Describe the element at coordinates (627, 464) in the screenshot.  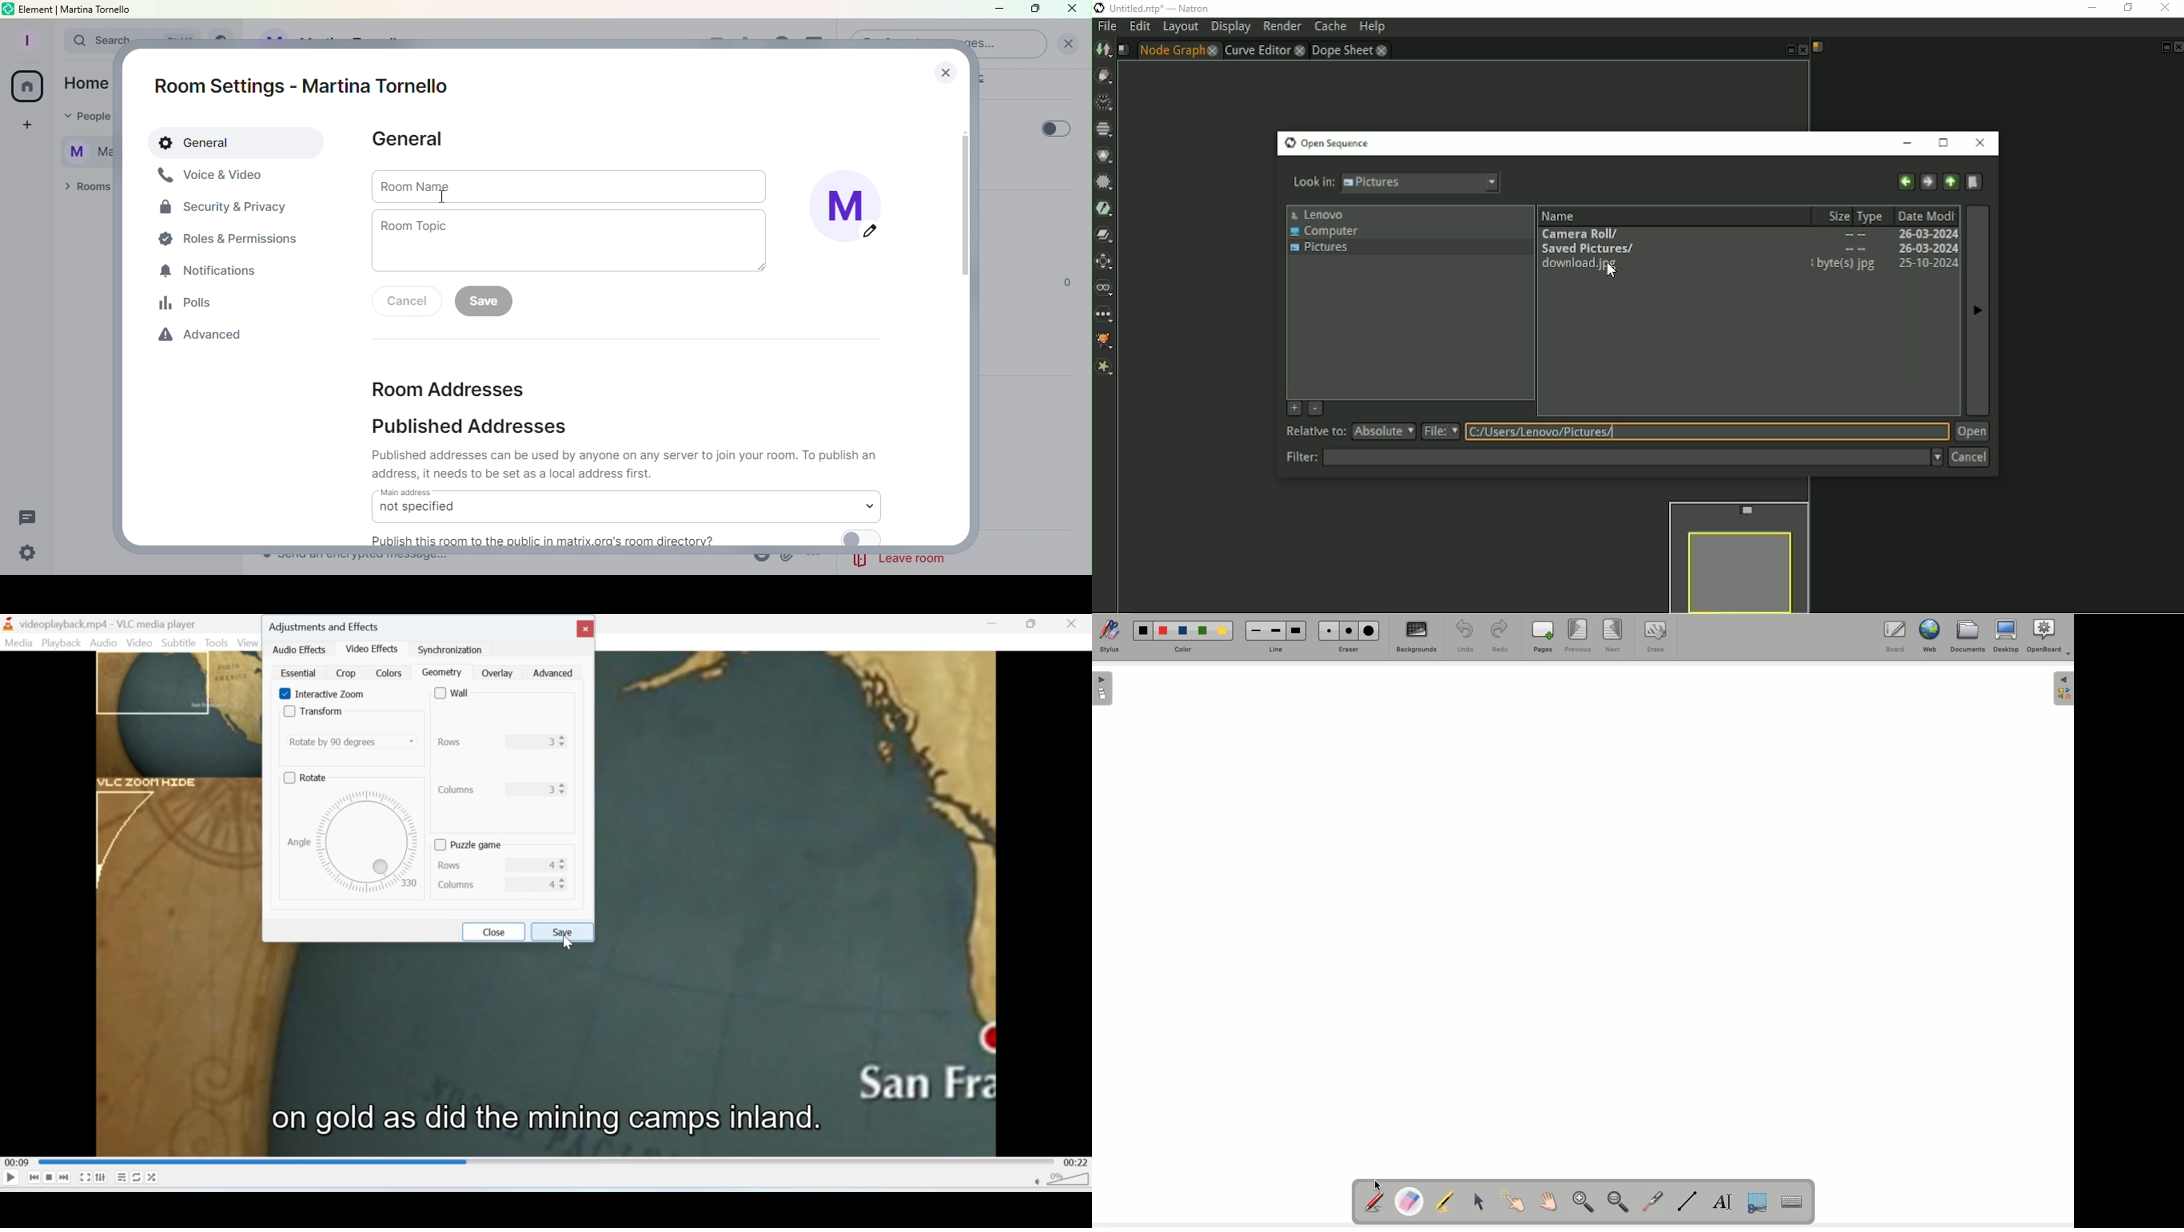
I see `published addresses can be used by anyone on any server to join your room. To publish an adress, it needs to be set as local address first` at that location.